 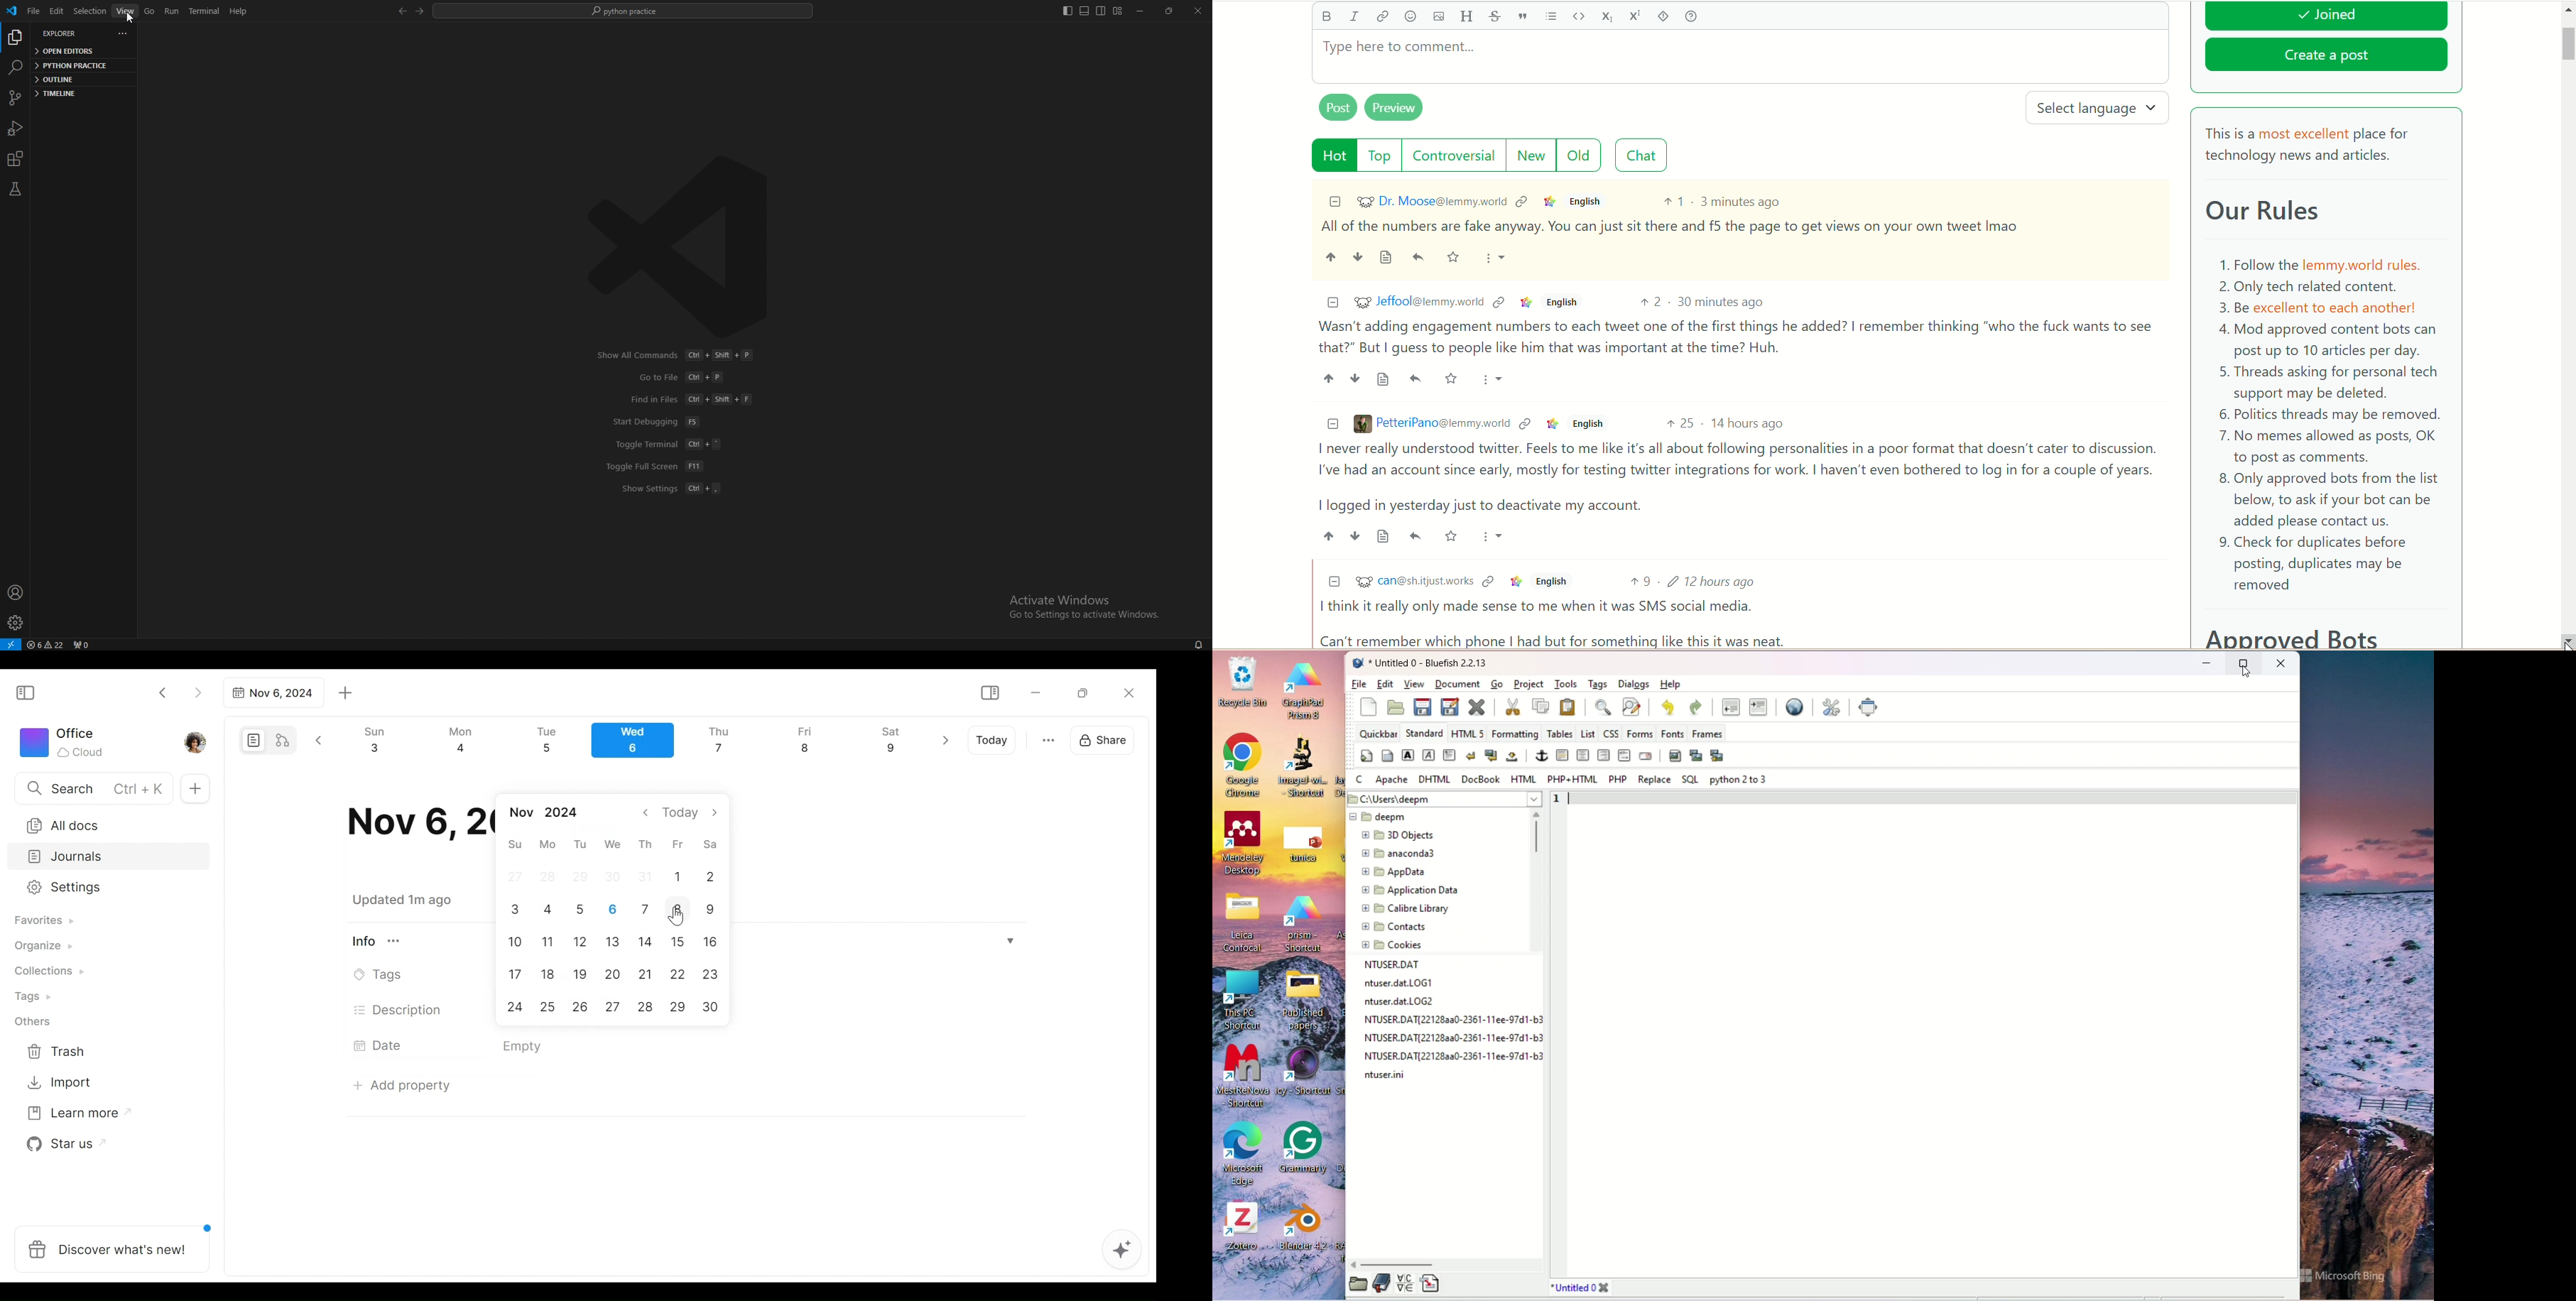 What do you see at coordinates (656, 466) in the screenshot?
I see `toggle full screen f11` at bounding box center [656, 466].